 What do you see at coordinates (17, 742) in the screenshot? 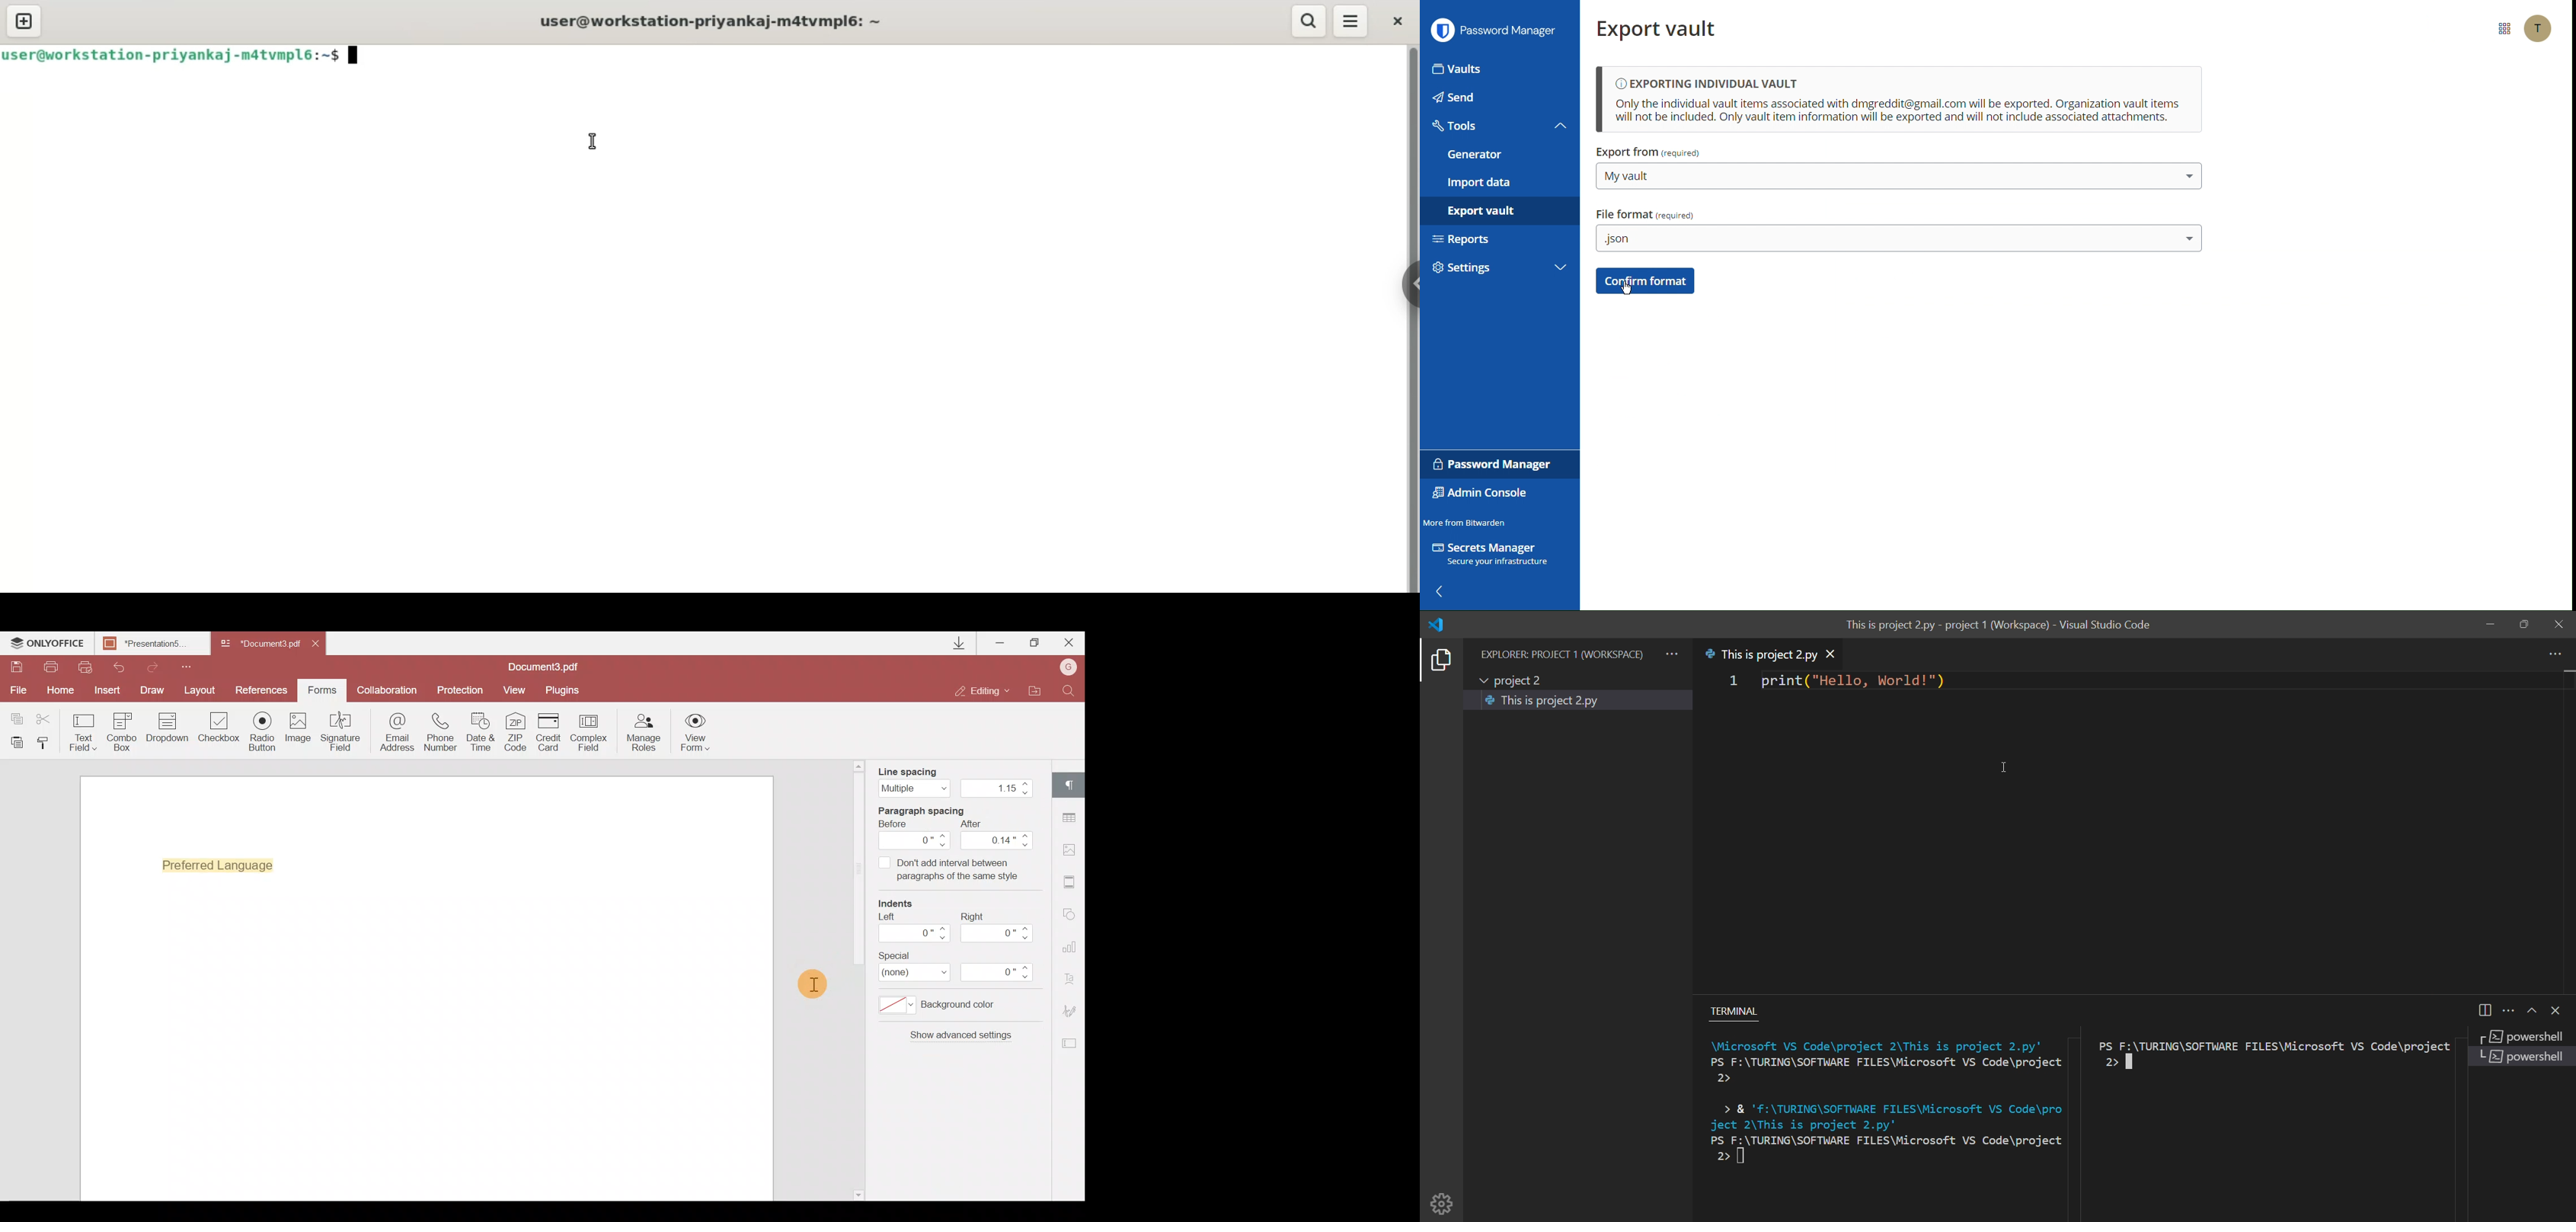
I see `Paste` at bounding box center [17, 742].